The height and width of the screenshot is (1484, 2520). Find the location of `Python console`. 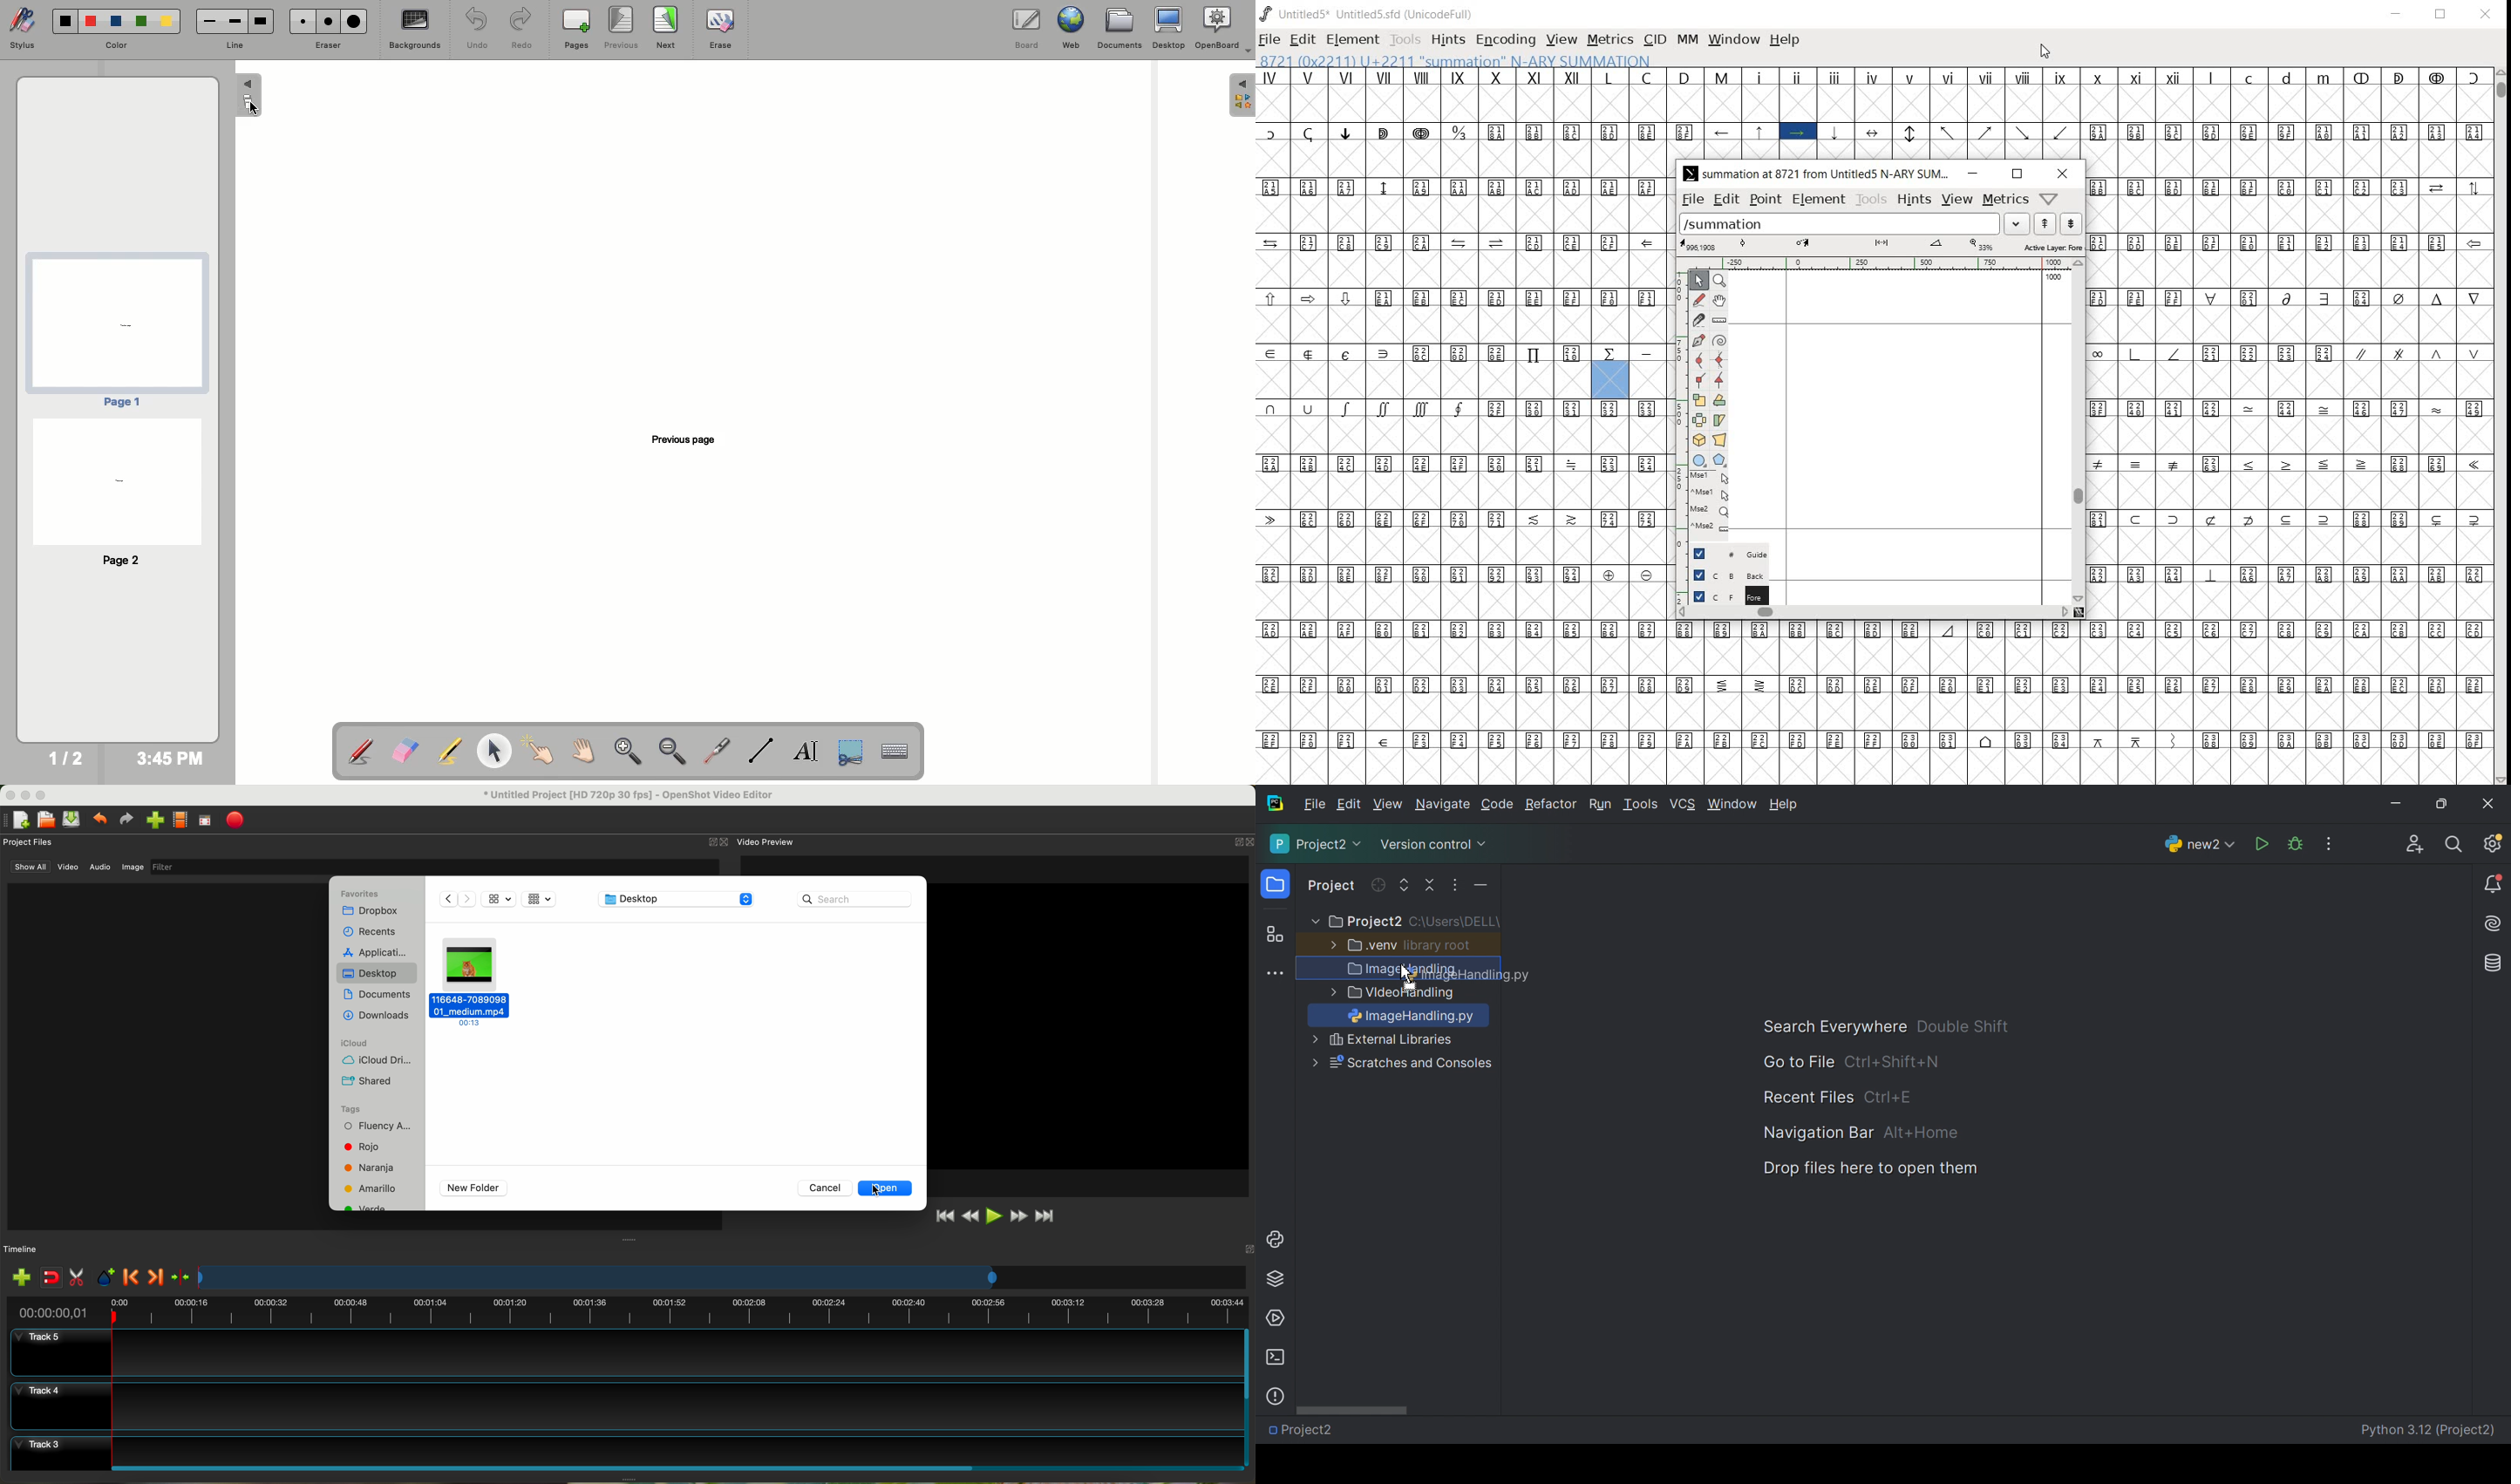

Python console is located at coordinates (1277, 1239).